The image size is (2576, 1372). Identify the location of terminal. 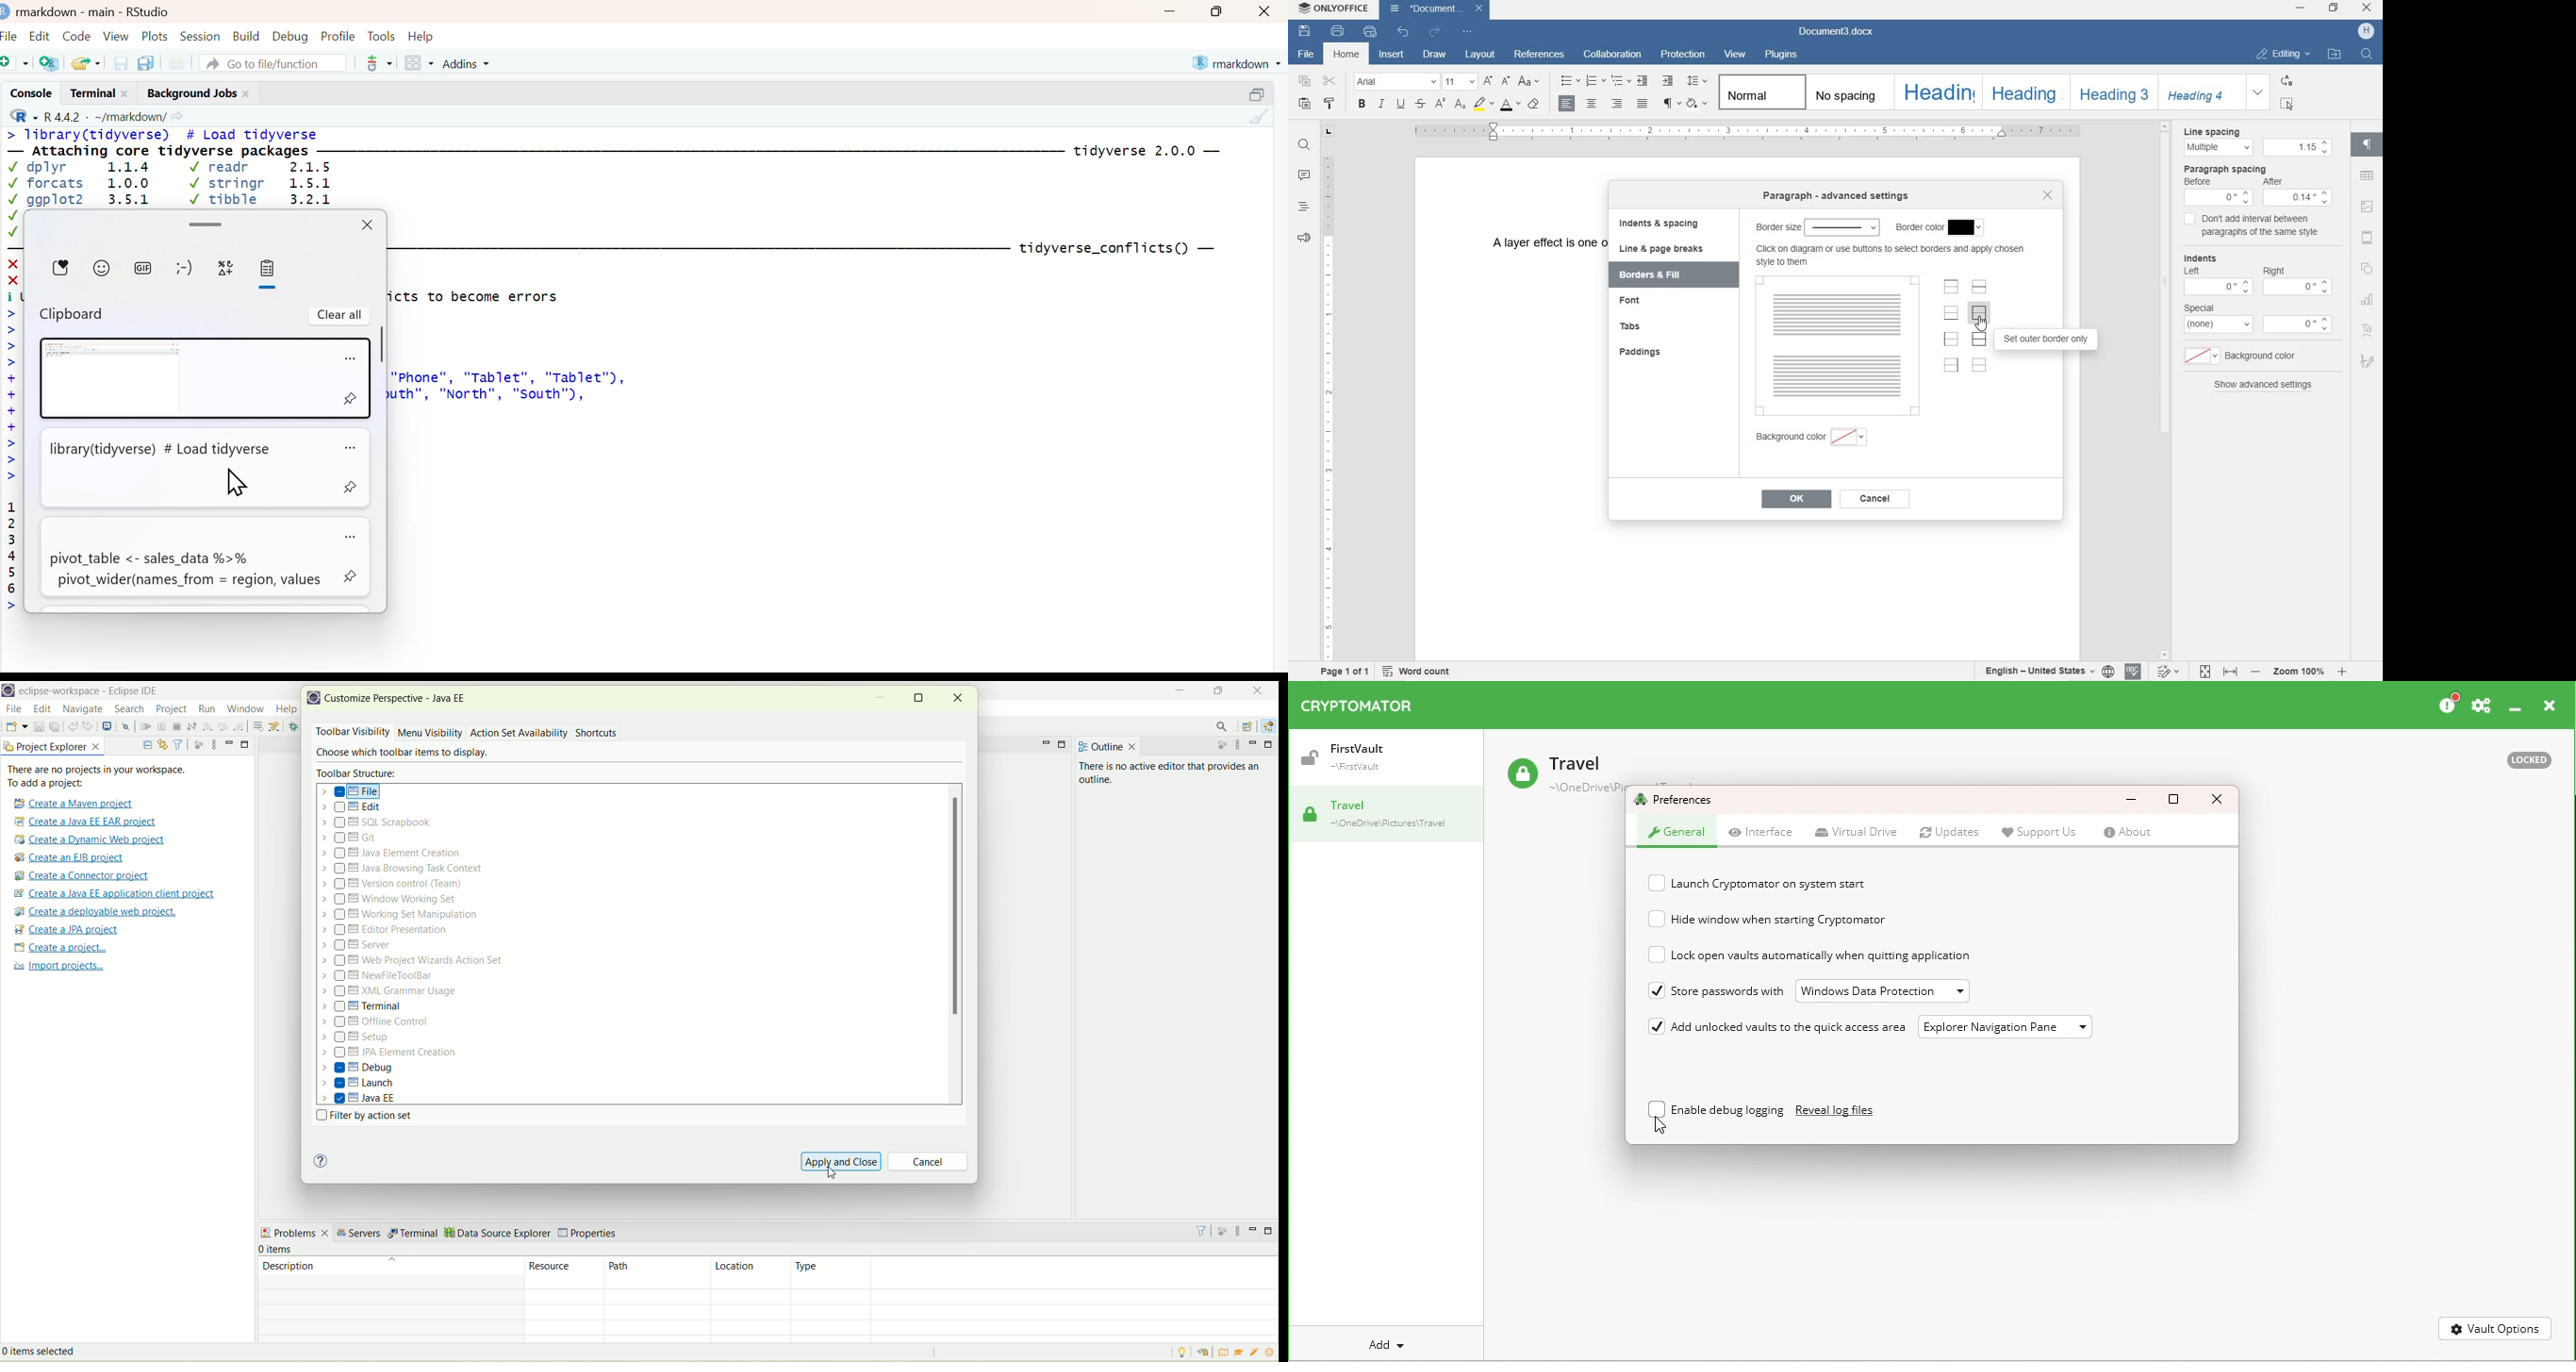
(413, 1233).